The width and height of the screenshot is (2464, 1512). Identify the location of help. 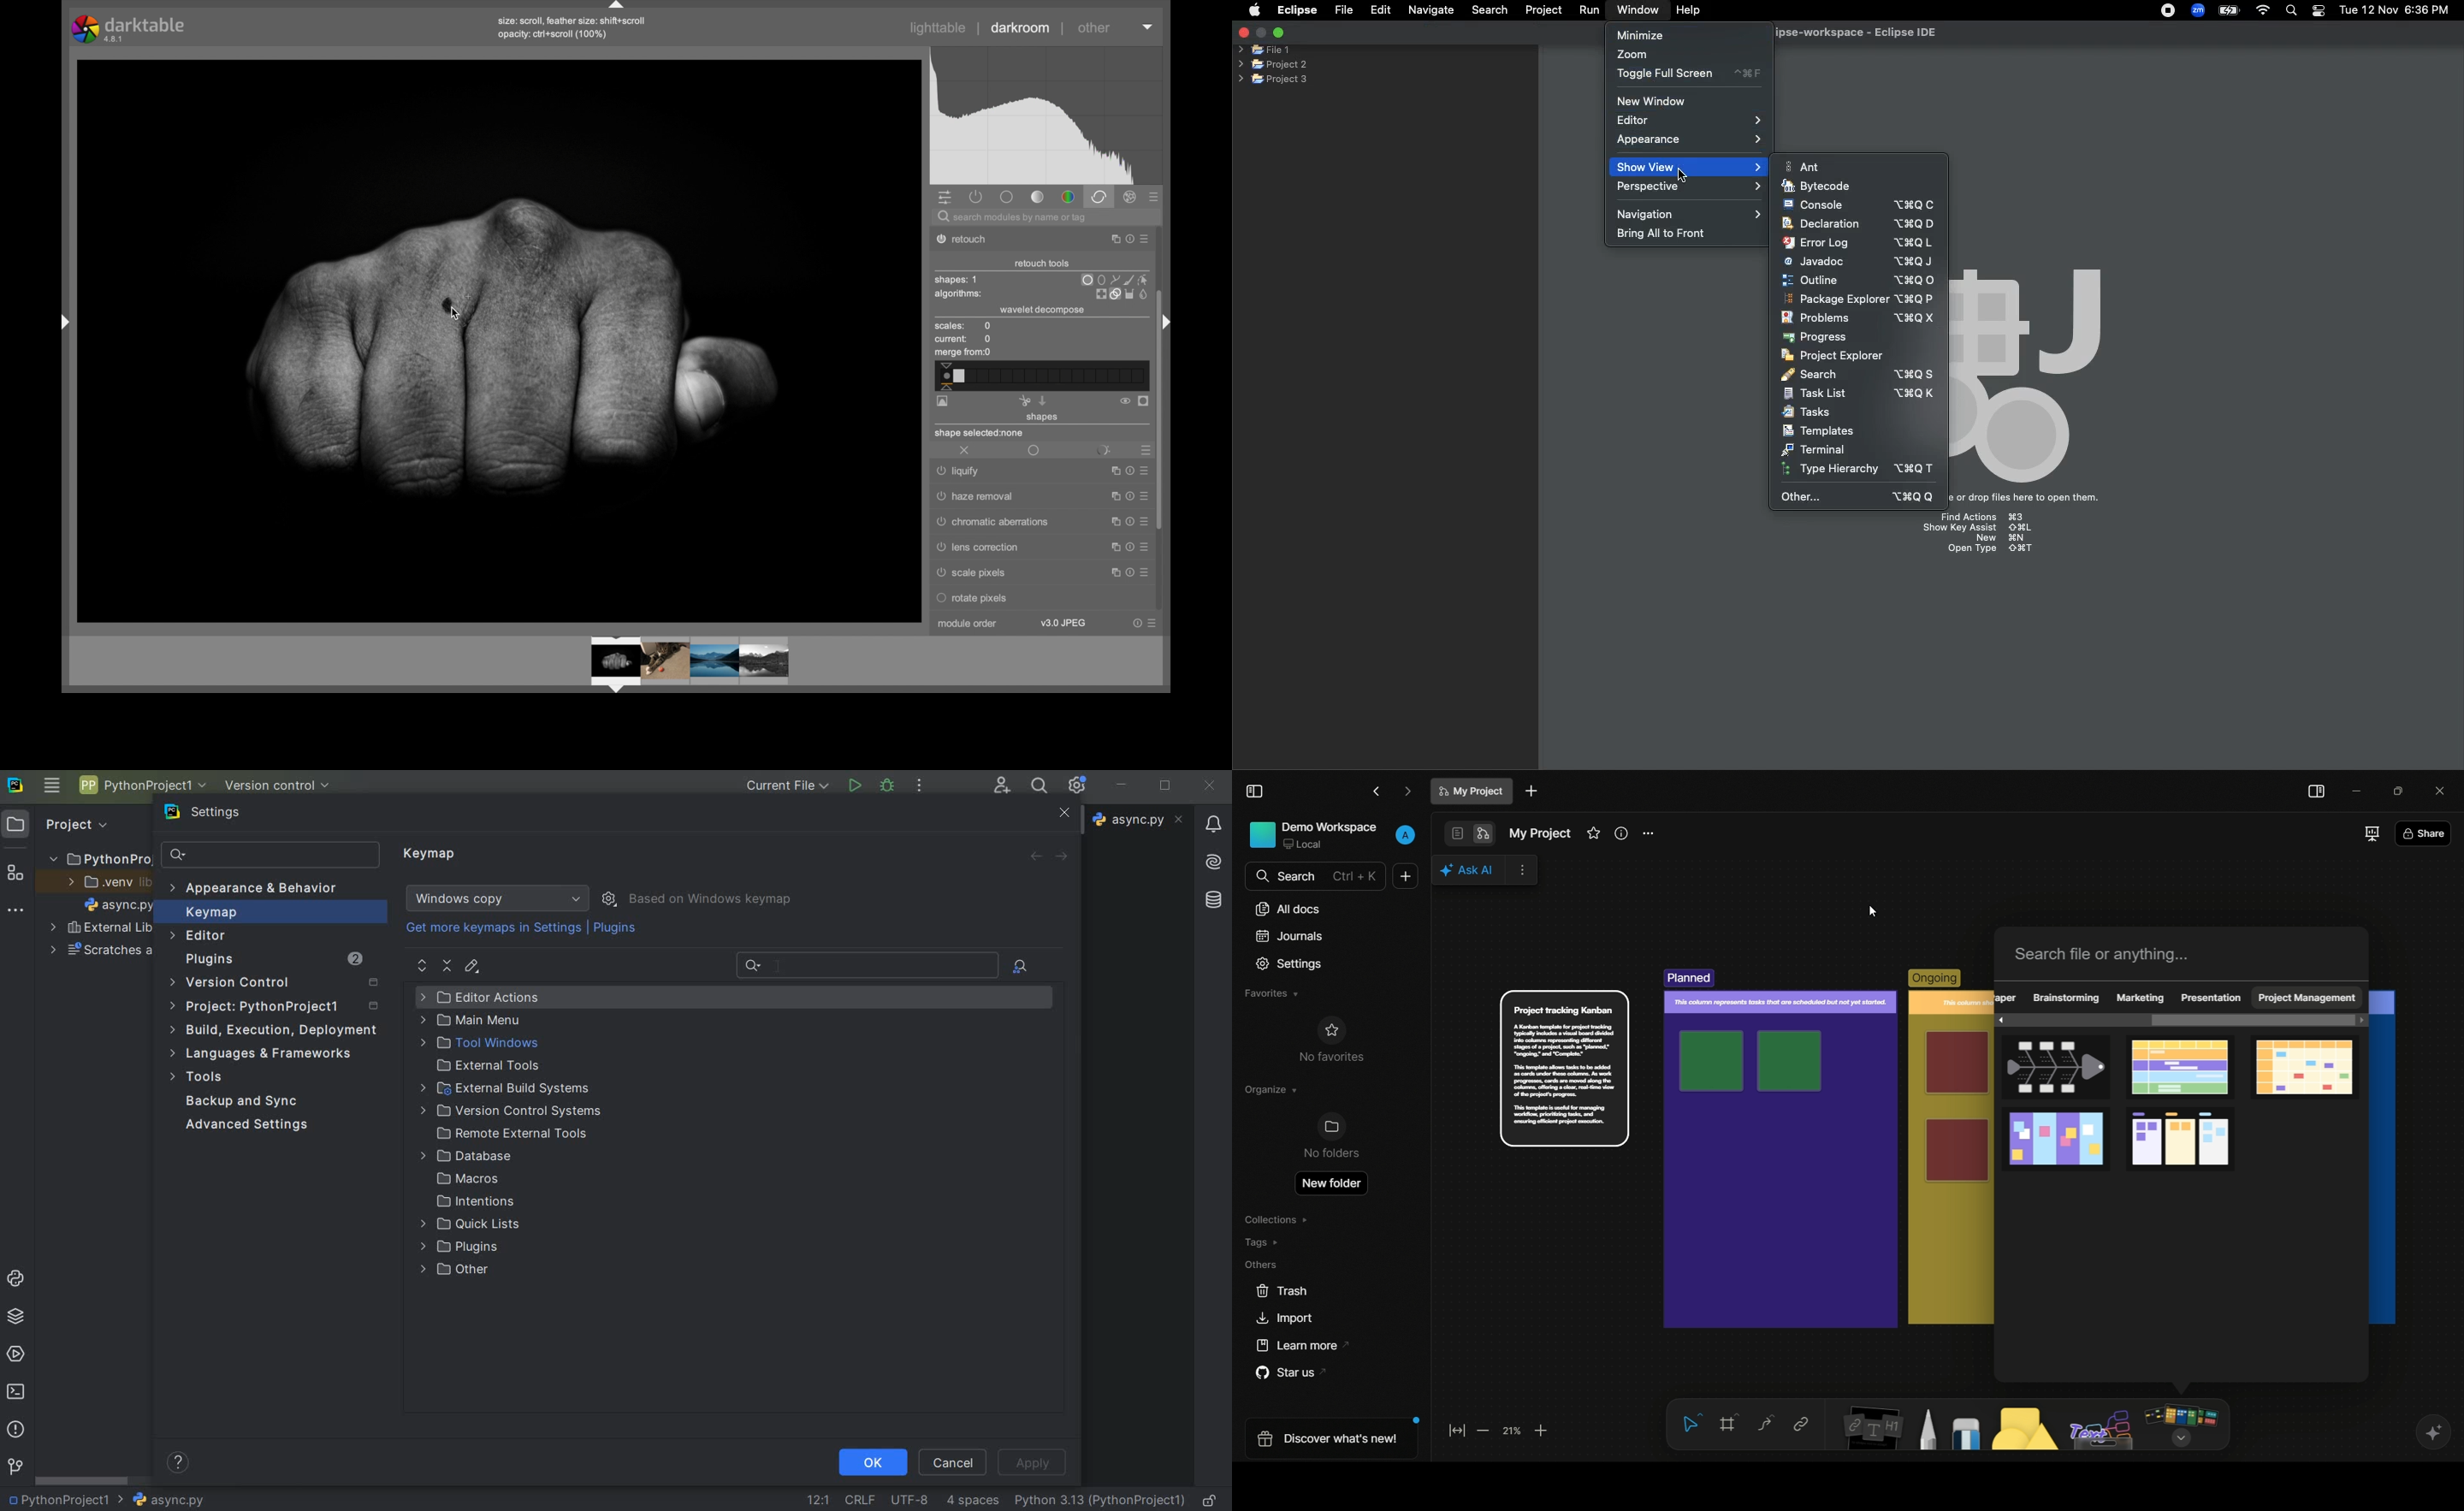
(1127, 497).